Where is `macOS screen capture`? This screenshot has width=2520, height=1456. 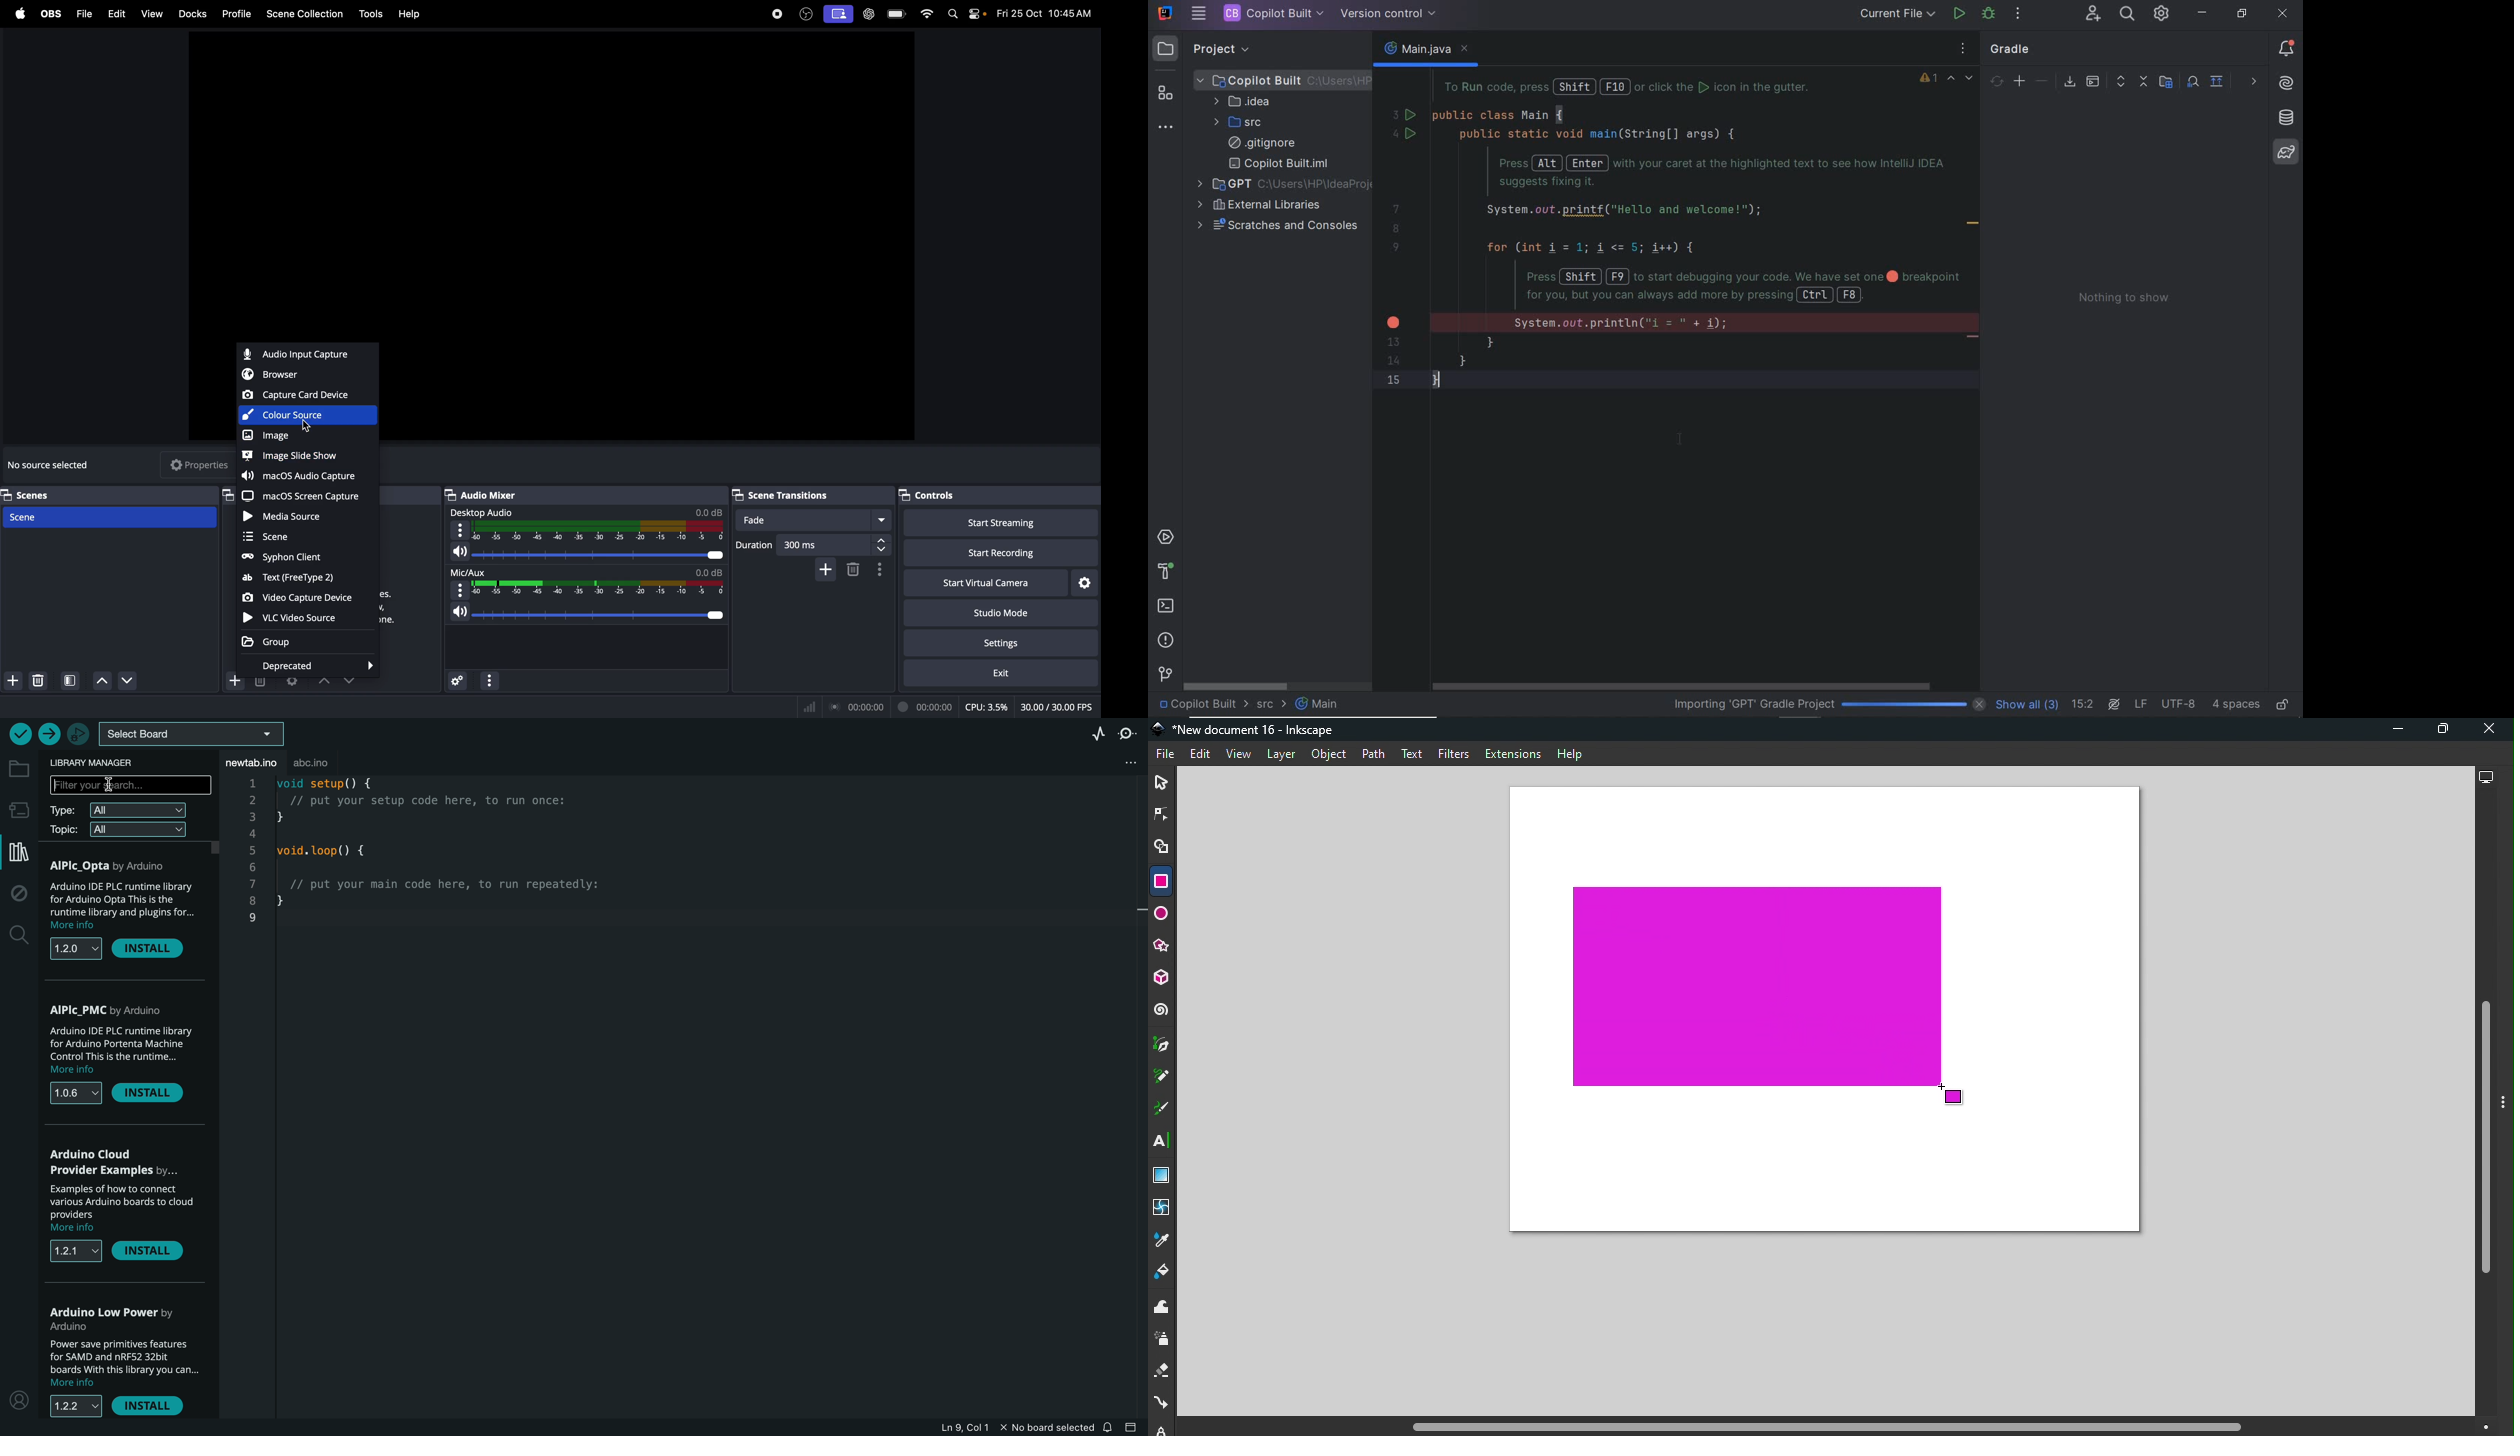
macOS screen capture is located at coordinates (301, 495).